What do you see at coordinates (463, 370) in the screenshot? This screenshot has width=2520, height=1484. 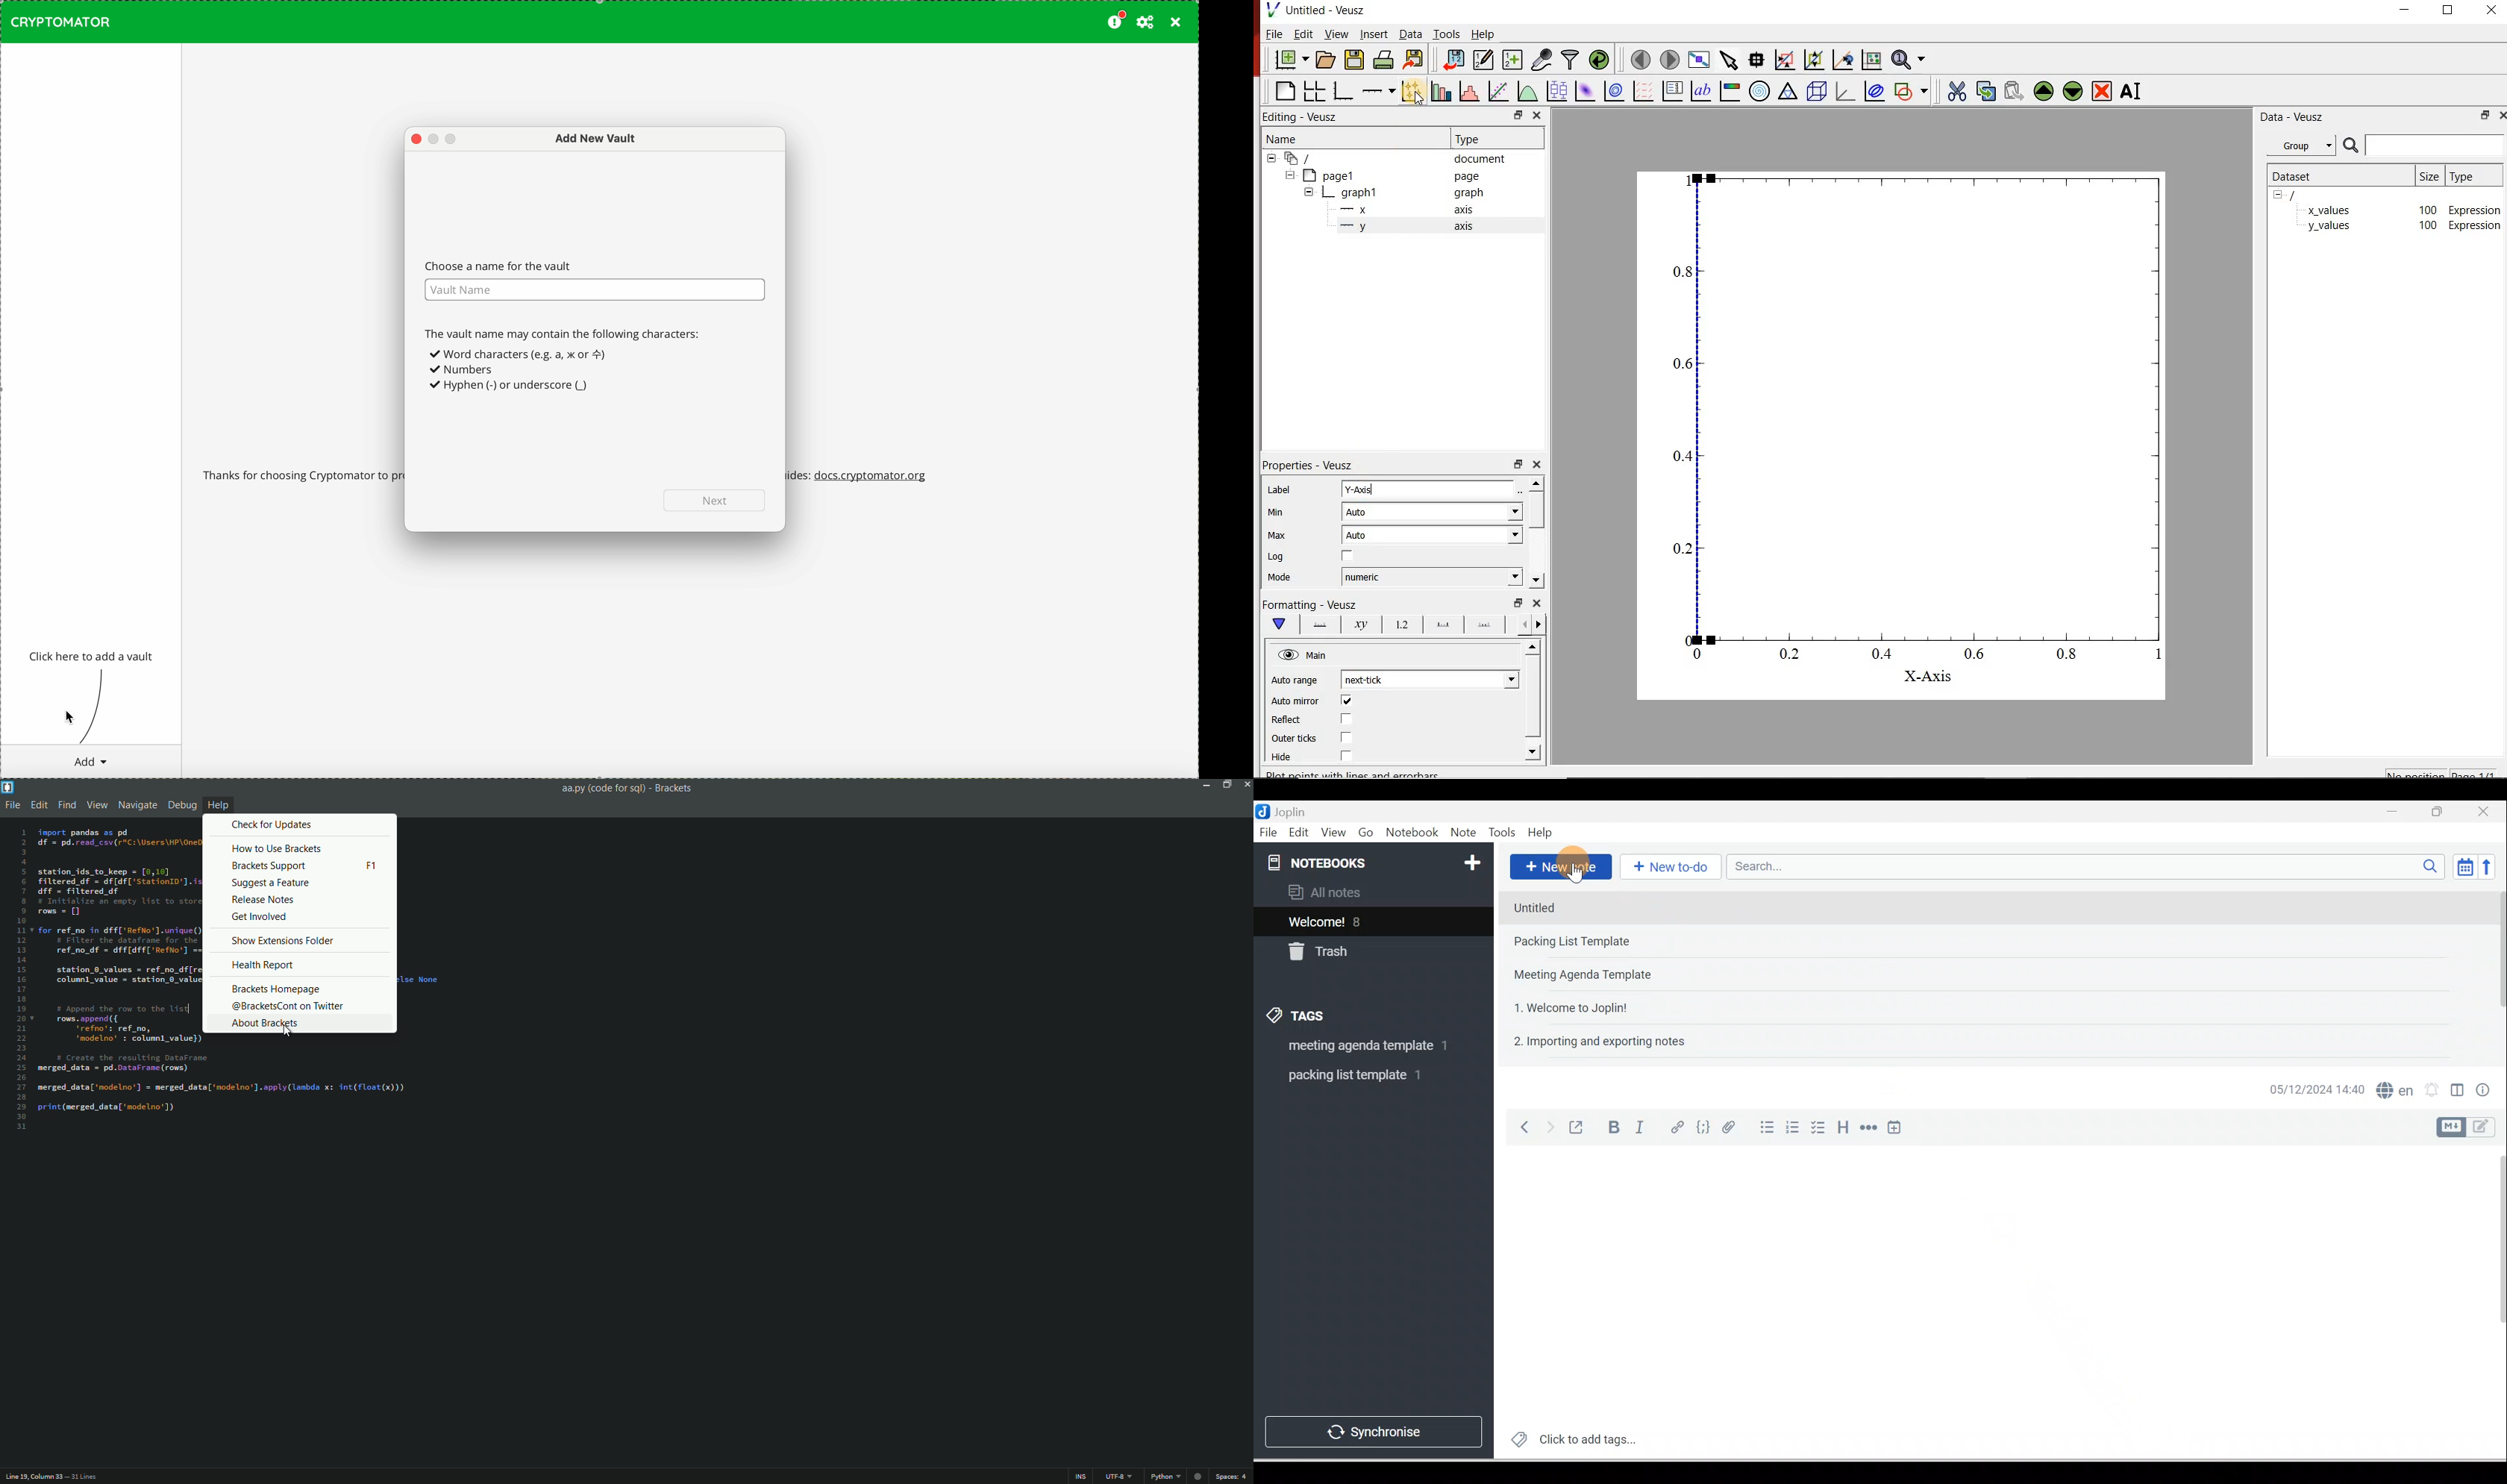 I see `Numbers` at bounding box center [463, 370].